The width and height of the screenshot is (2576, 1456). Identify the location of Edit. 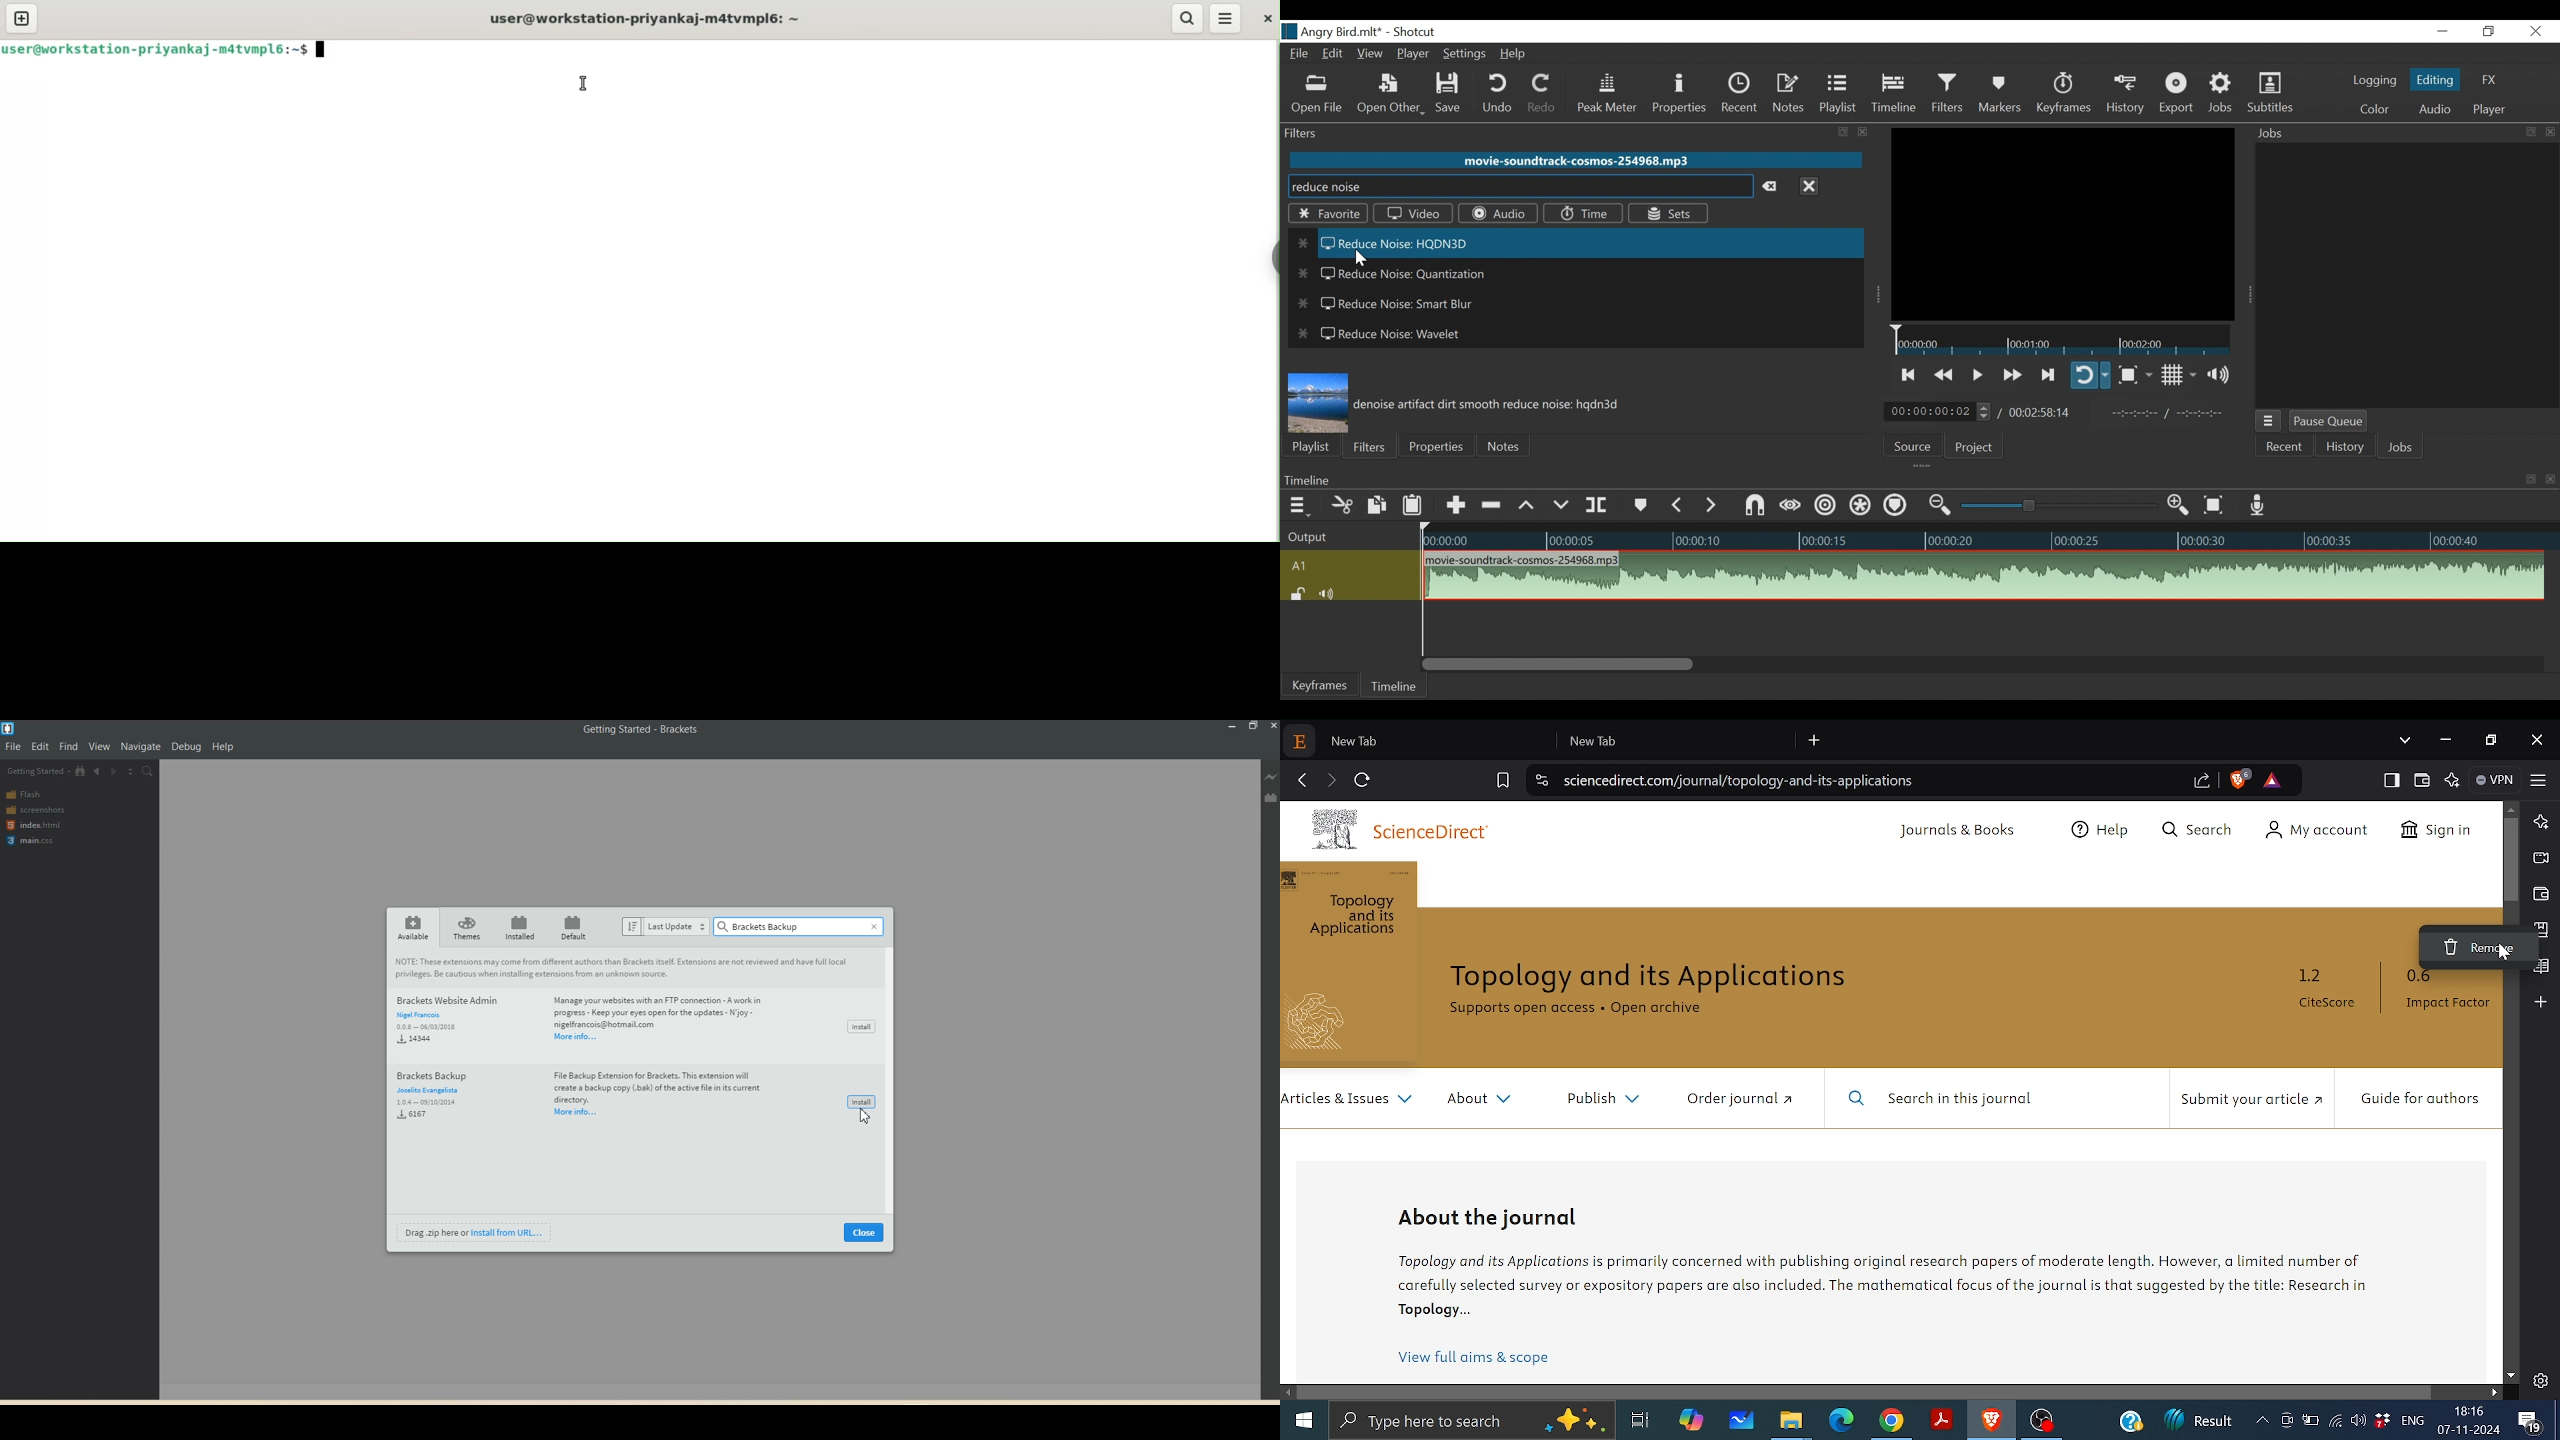
(1334, 55).